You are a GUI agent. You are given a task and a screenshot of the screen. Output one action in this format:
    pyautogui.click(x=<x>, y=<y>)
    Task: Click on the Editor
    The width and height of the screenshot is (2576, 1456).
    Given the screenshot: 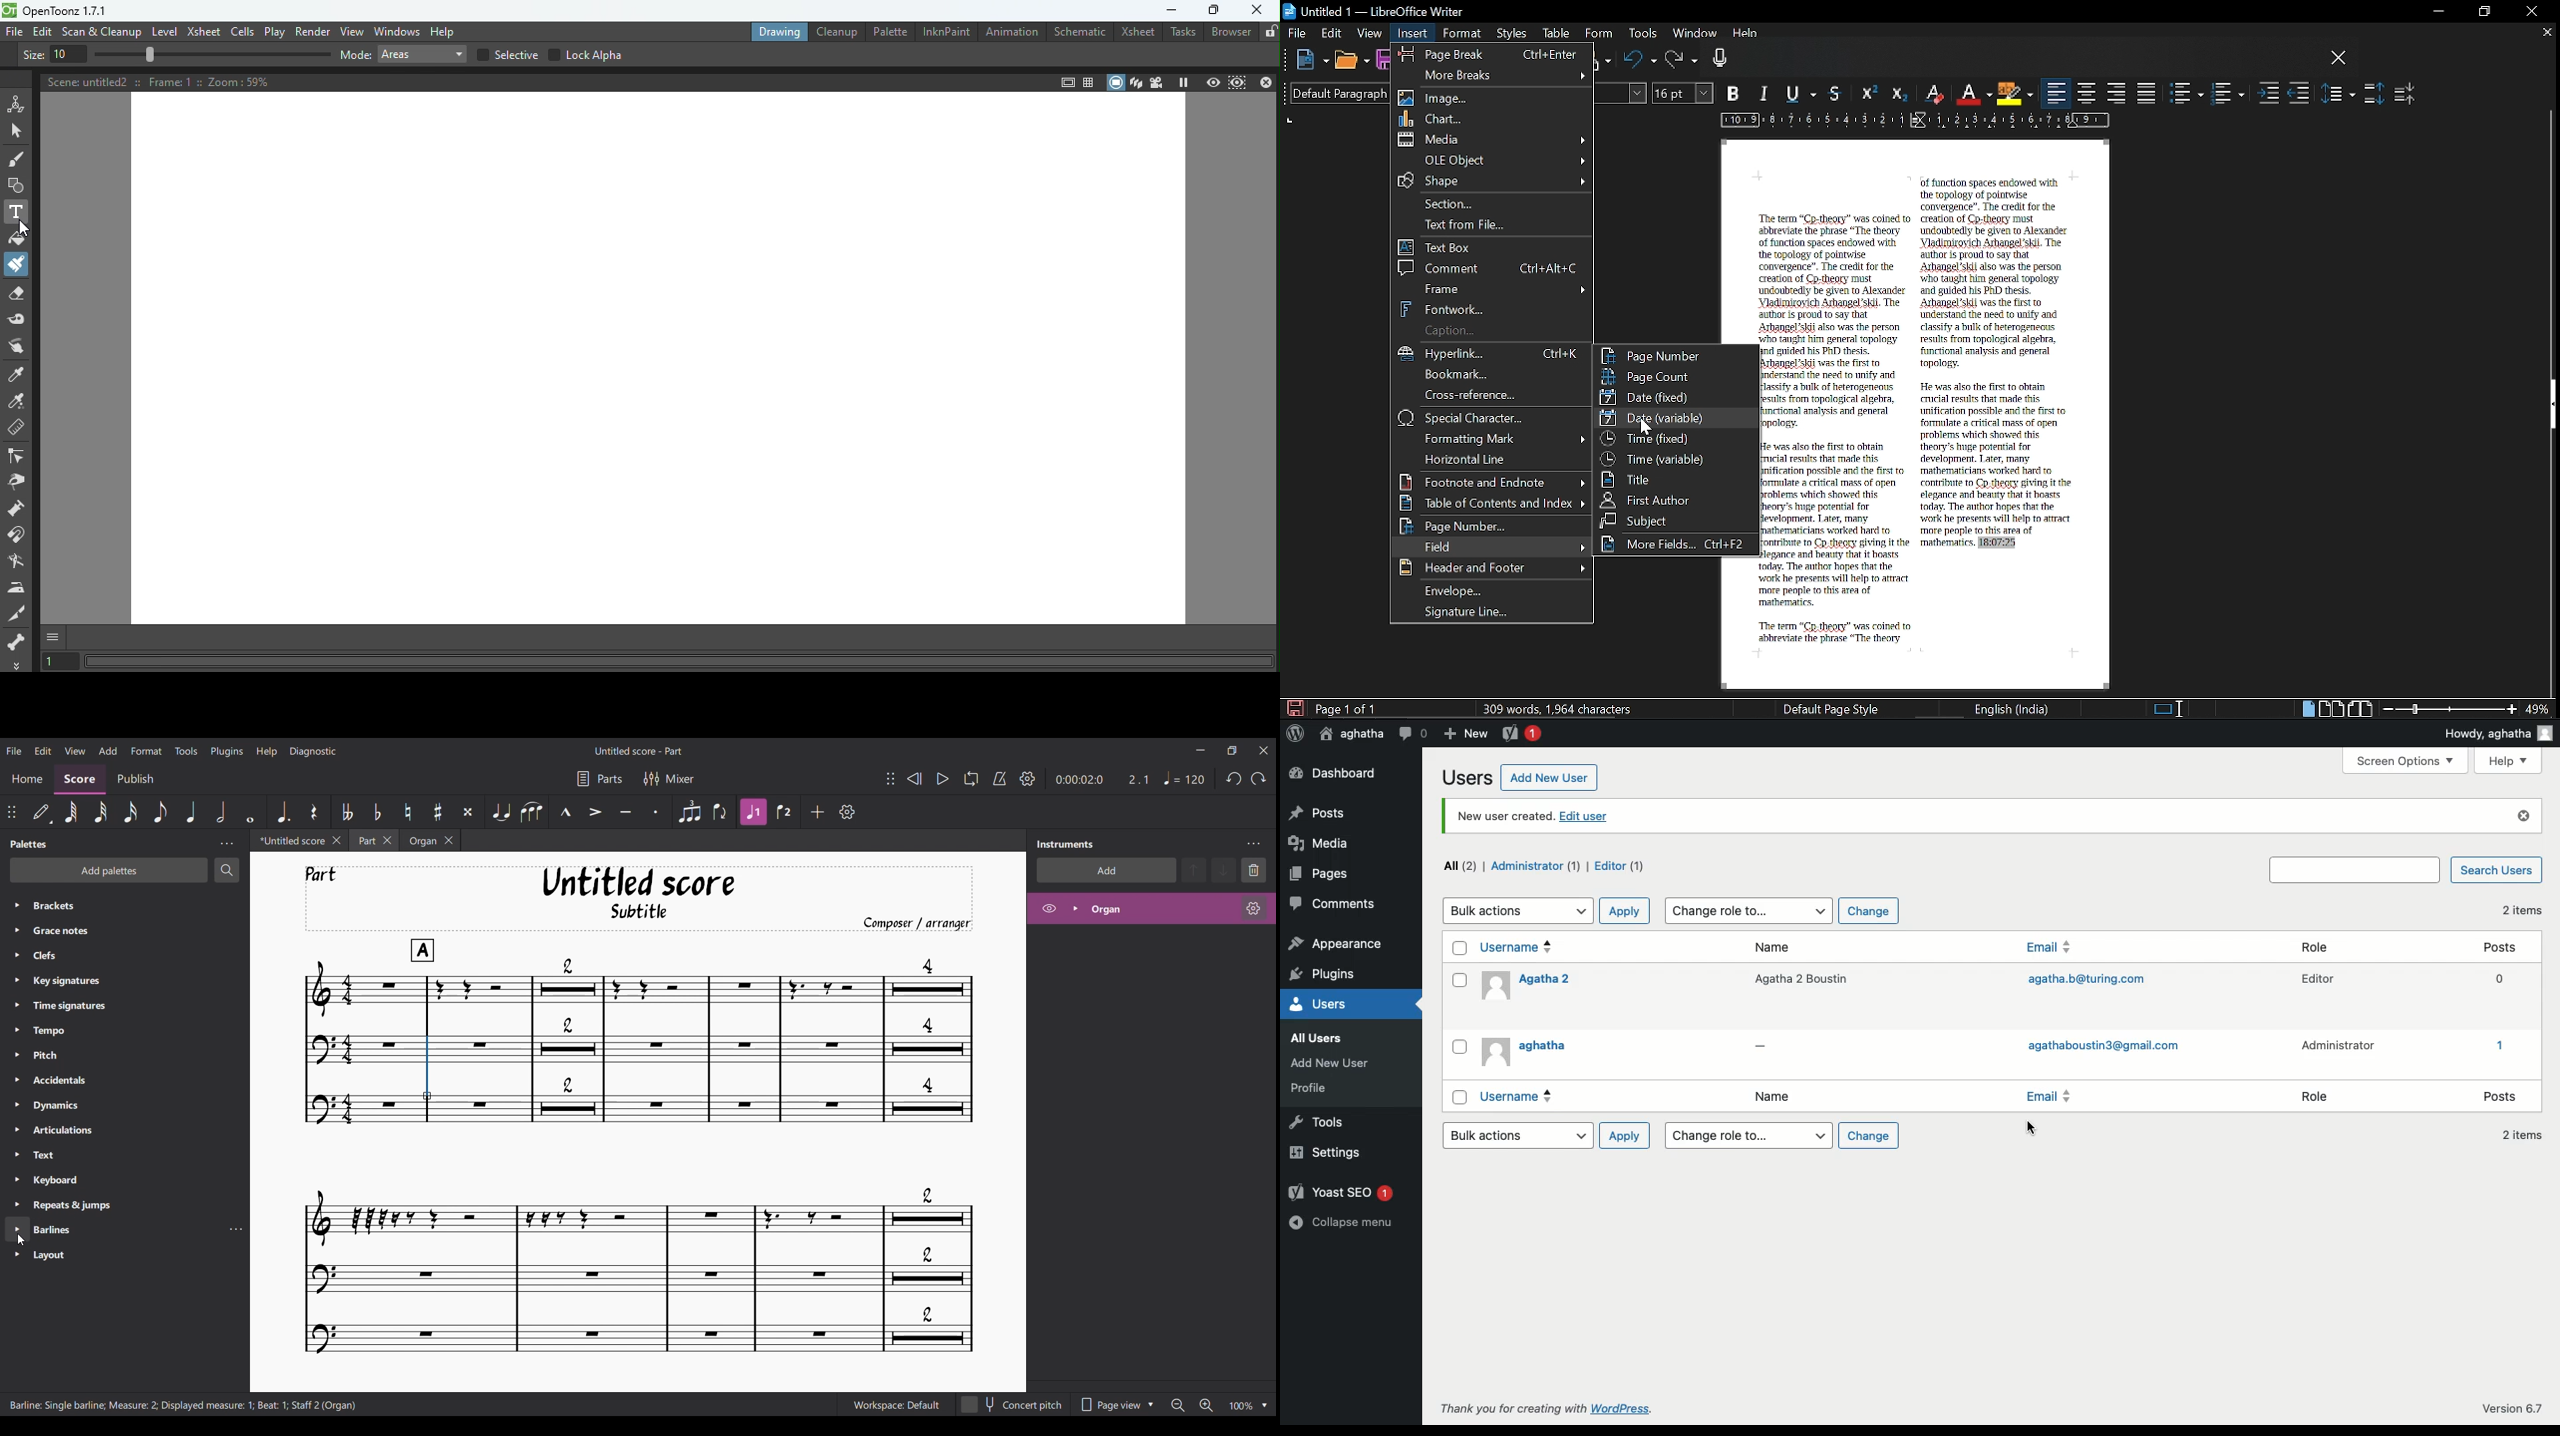 What is the action you would take?
    pyautogui.click(x=2317, y=982)
    